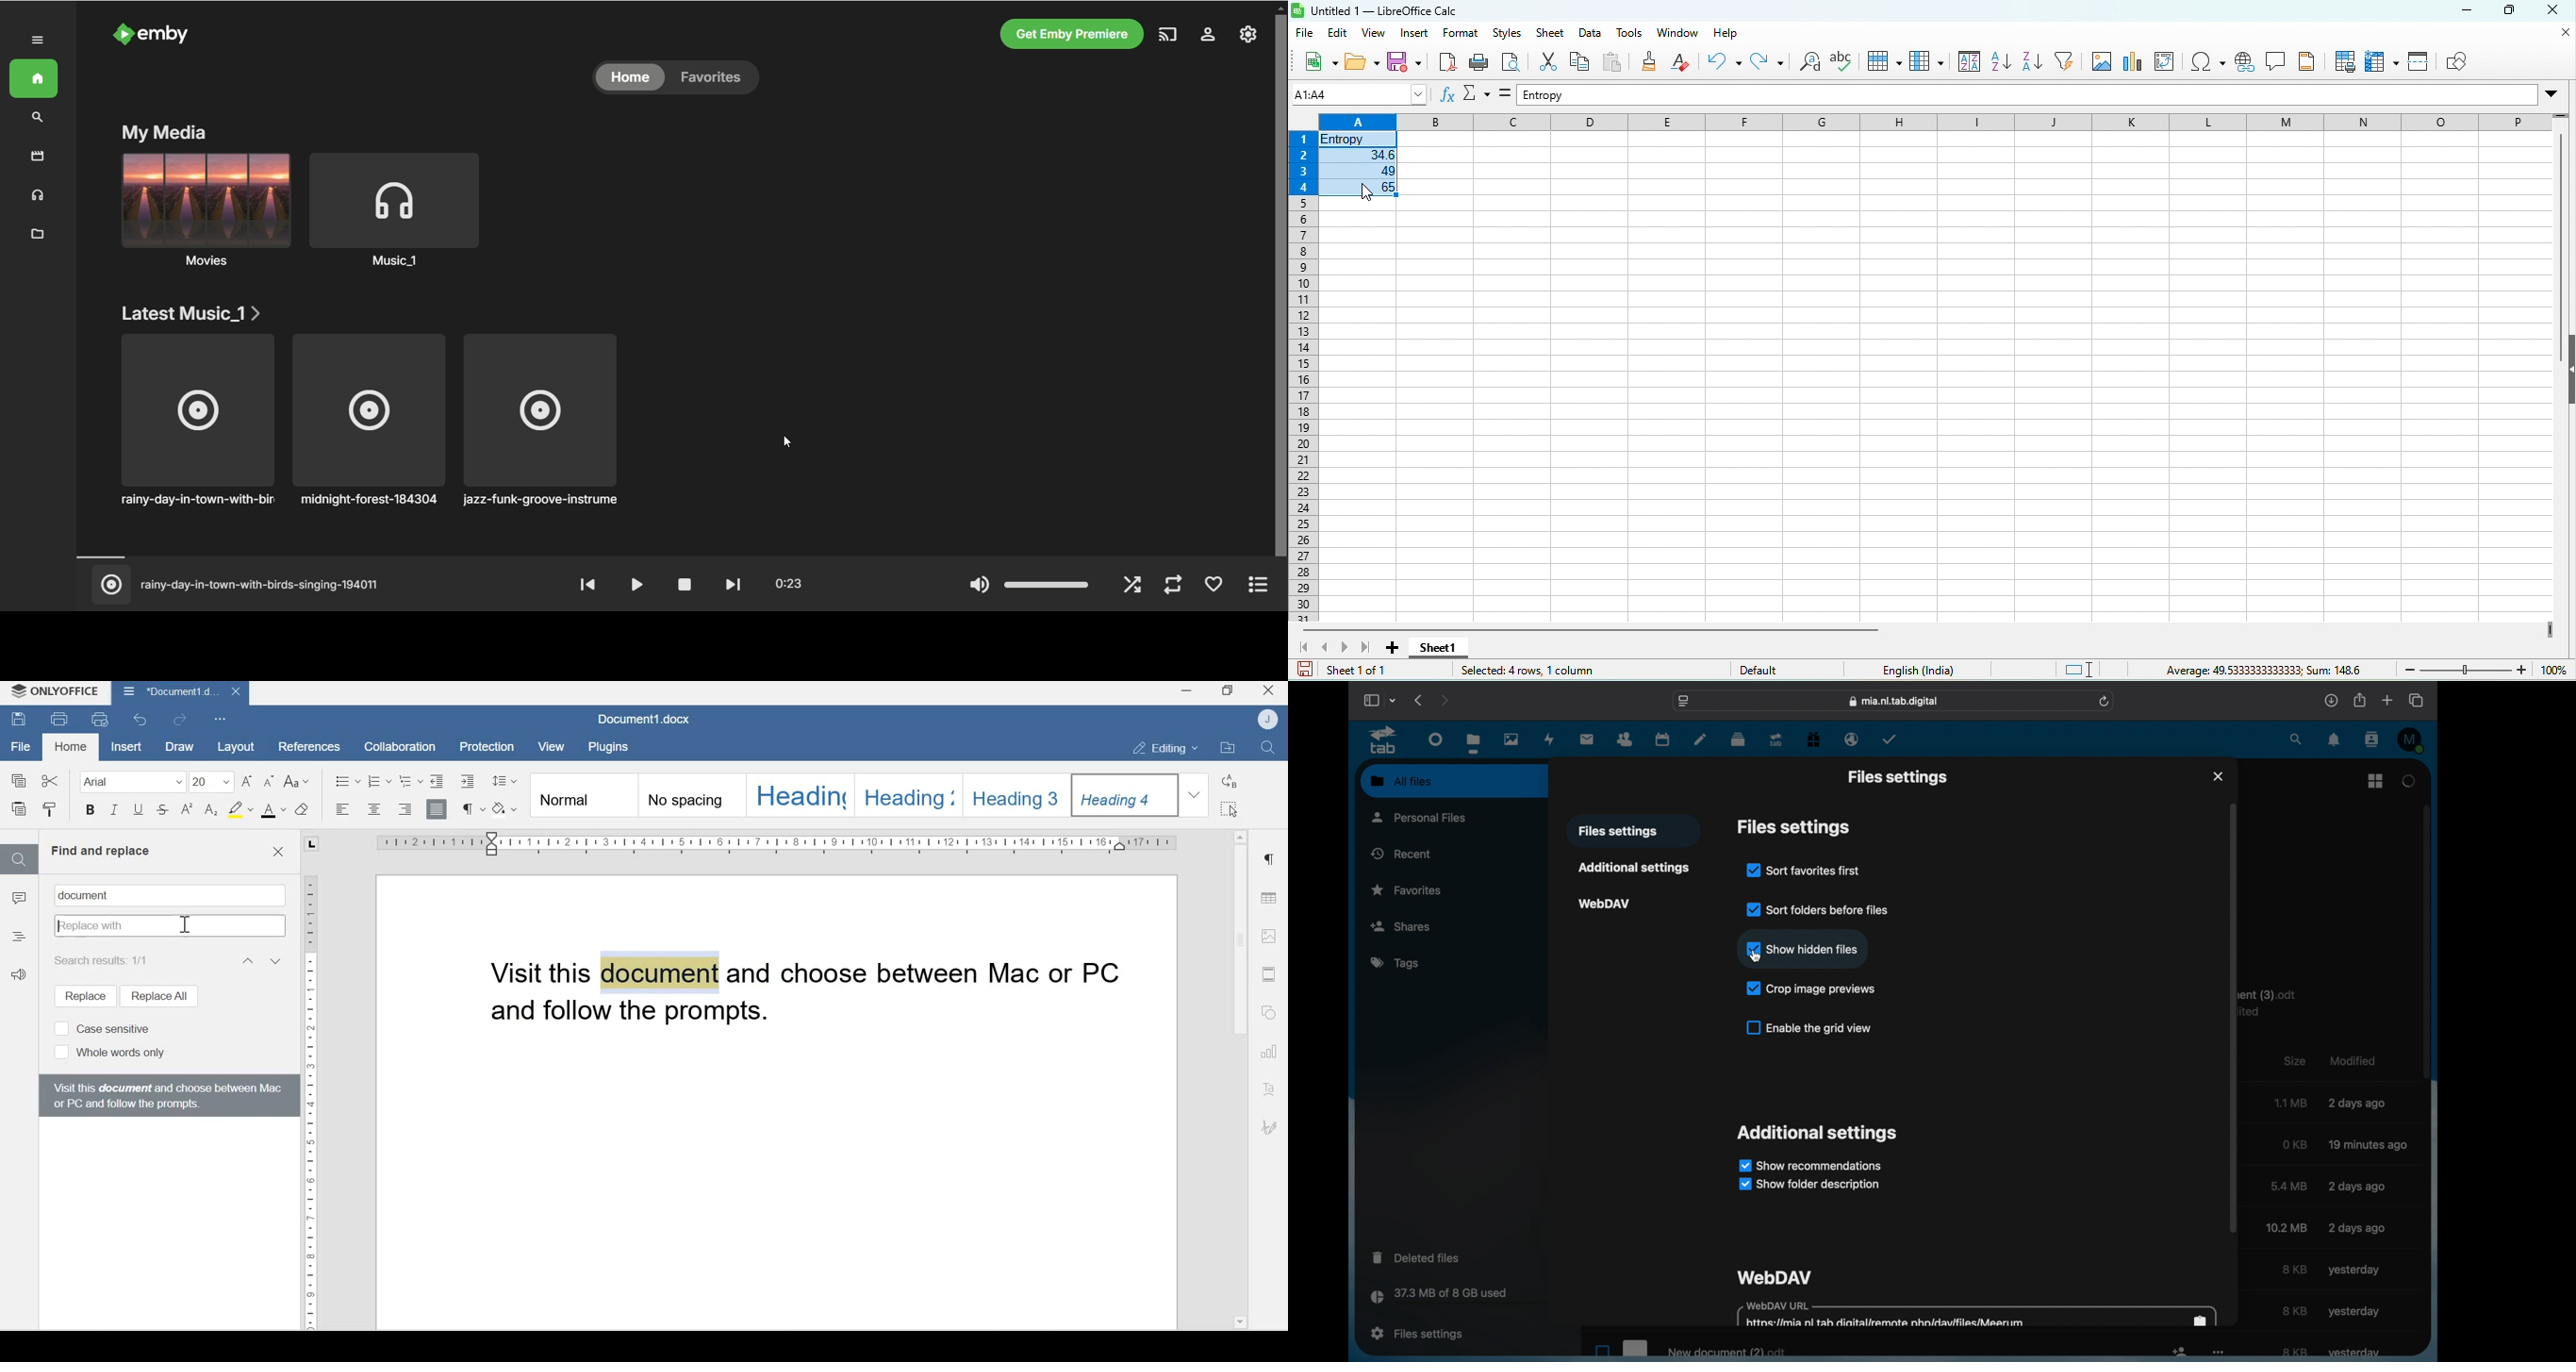  What do you see at coordinates (406, 809) in the screenshot?
I see `Align right` at bounding box center [406, 809].